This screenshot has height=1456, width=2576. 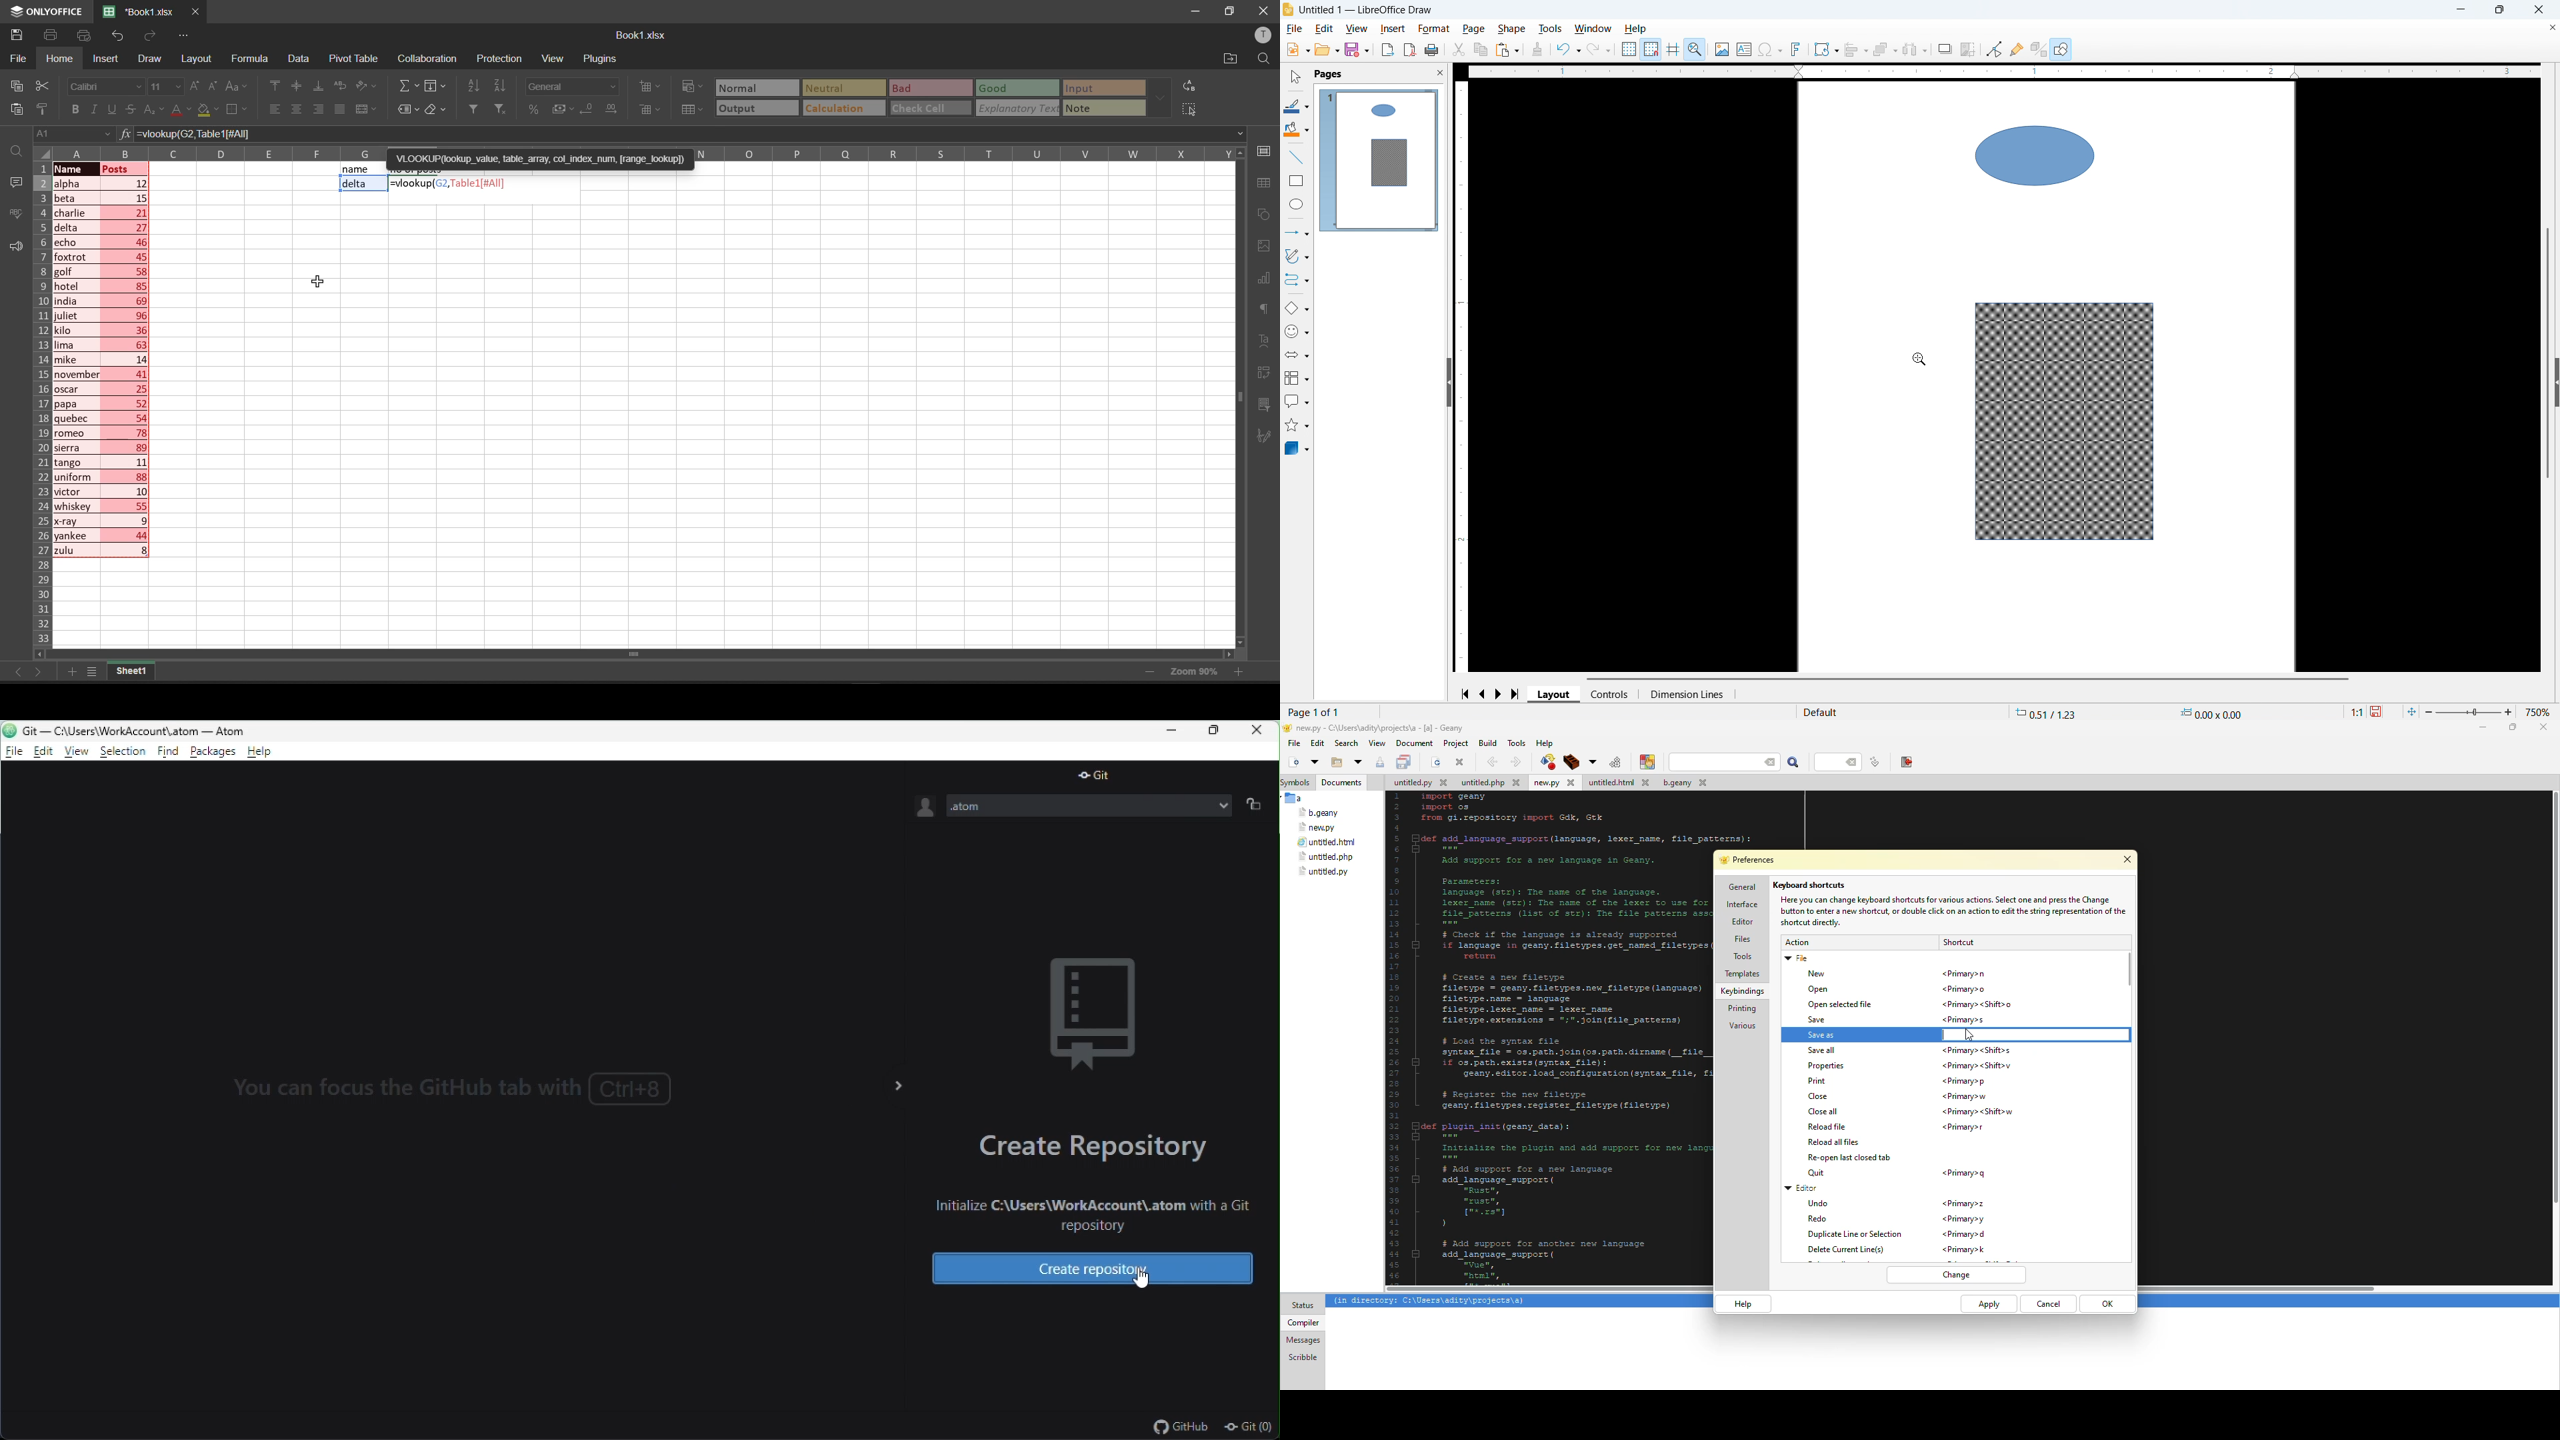 I want to click on Cursor coordinates , so click(x=2047, y=712).